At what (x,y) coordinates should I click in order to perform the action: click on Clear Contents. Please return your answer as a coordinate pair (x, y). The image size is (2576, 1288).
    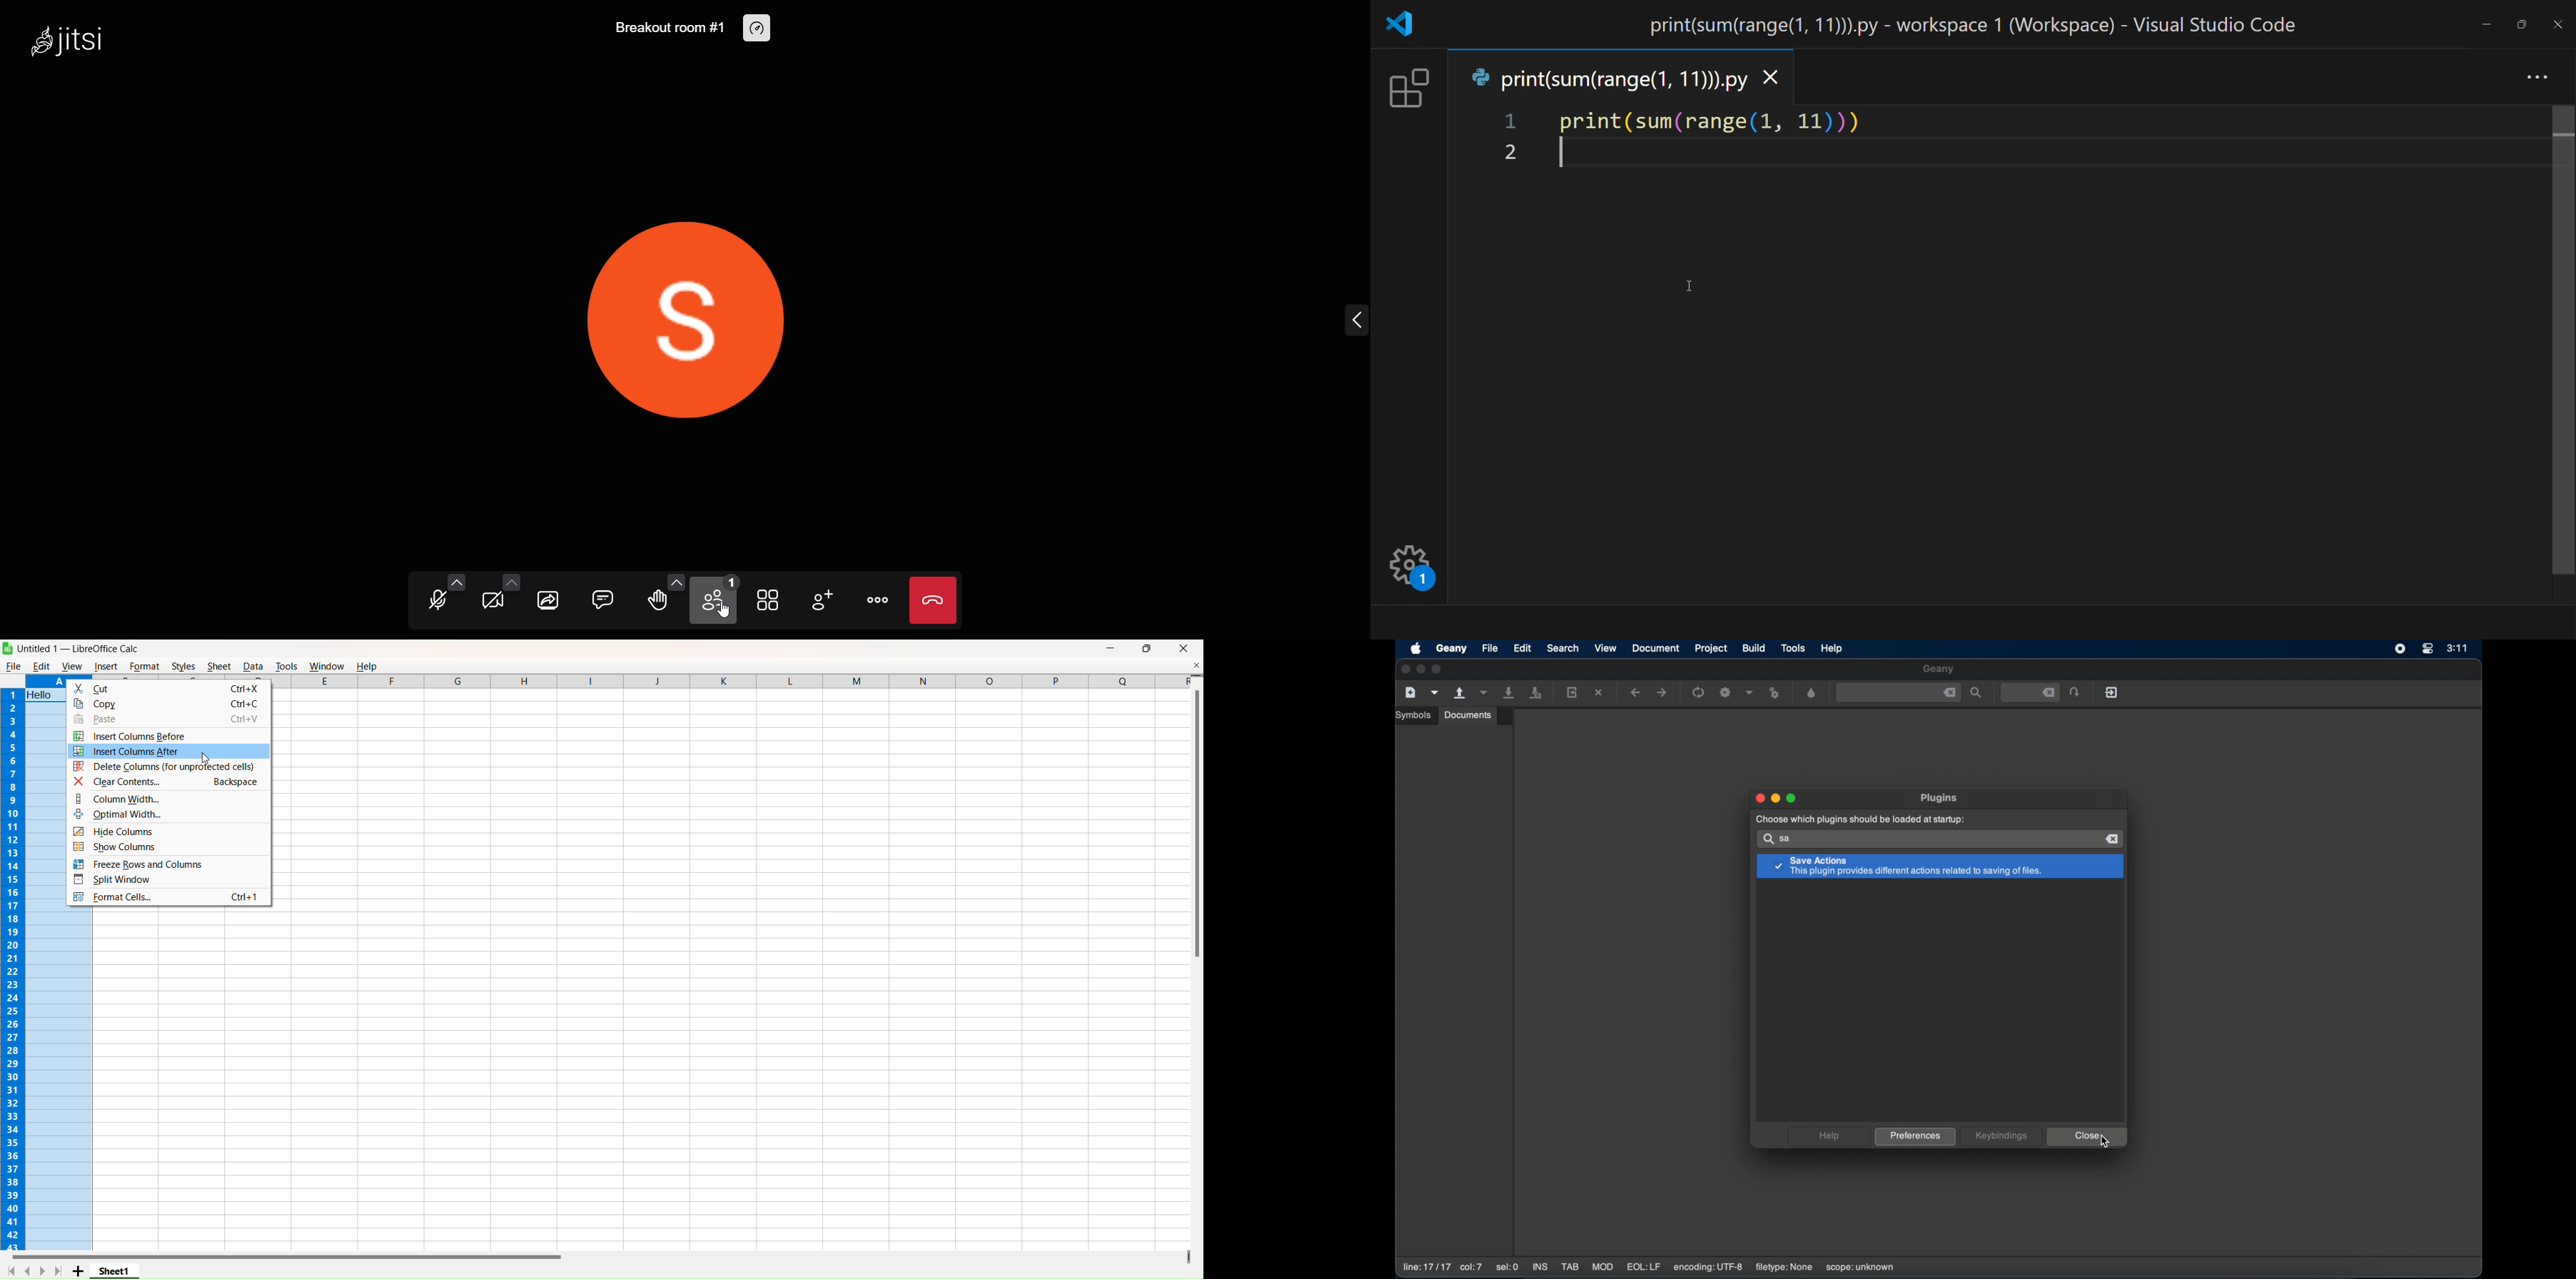
    Looking at the image, I should click on (167, 782).